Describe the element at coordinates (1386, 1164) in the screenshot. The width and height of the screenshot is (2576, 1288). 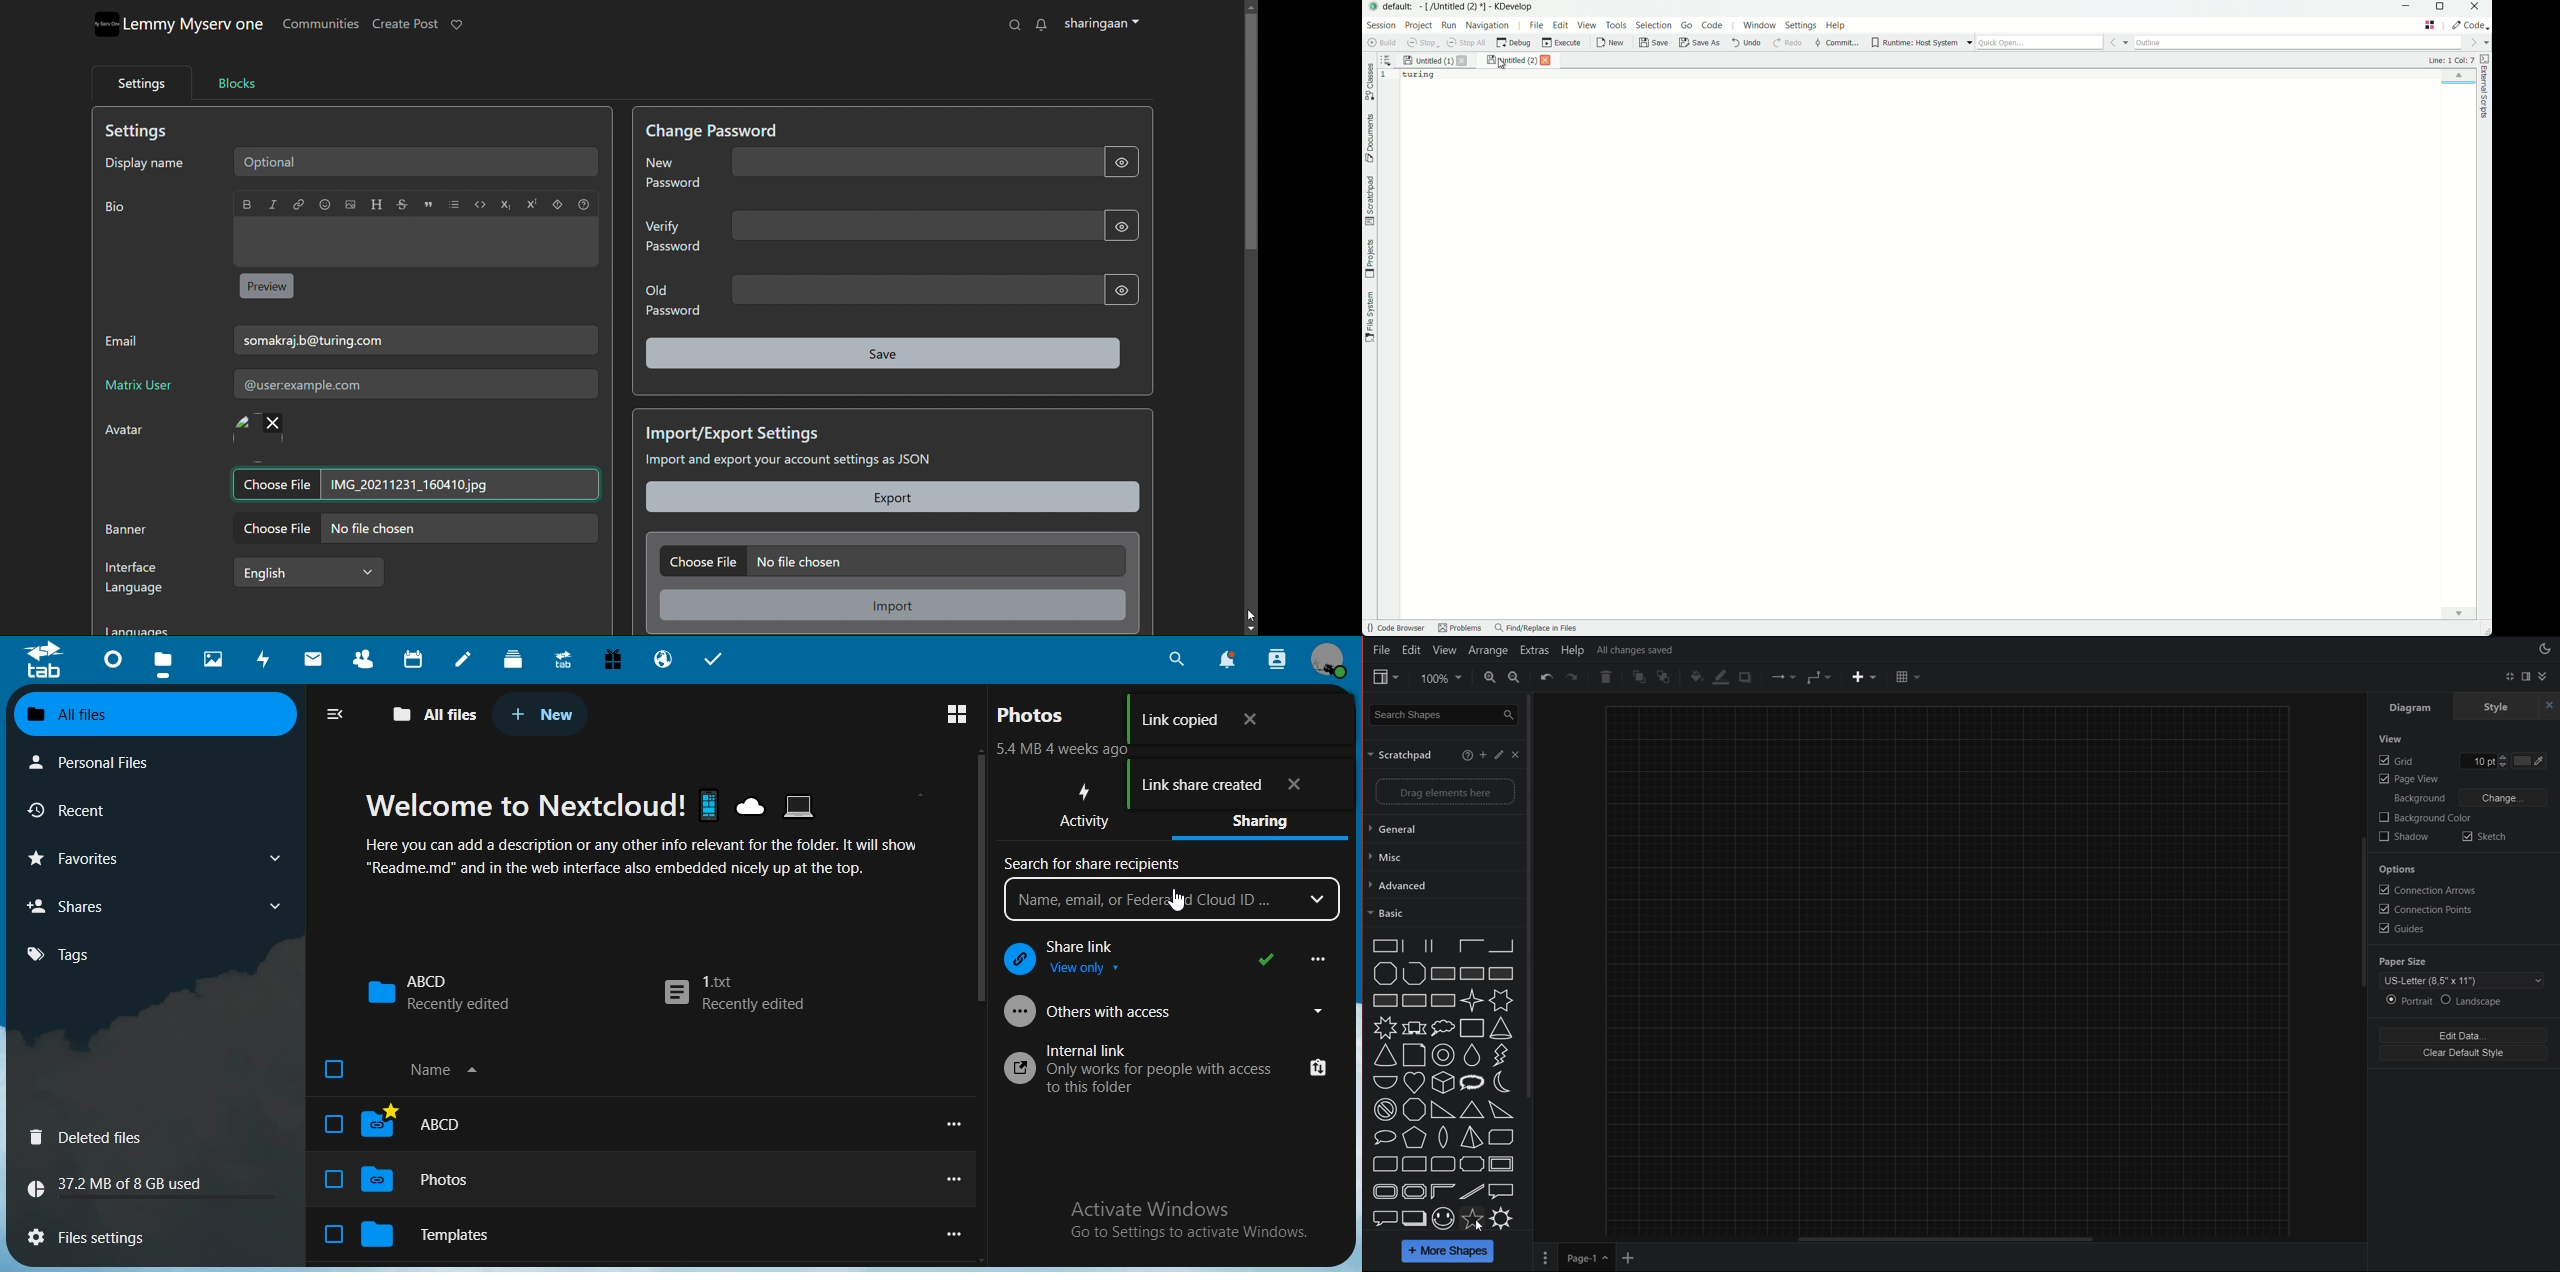
I see `diagonal rounded rectangle` at that location.